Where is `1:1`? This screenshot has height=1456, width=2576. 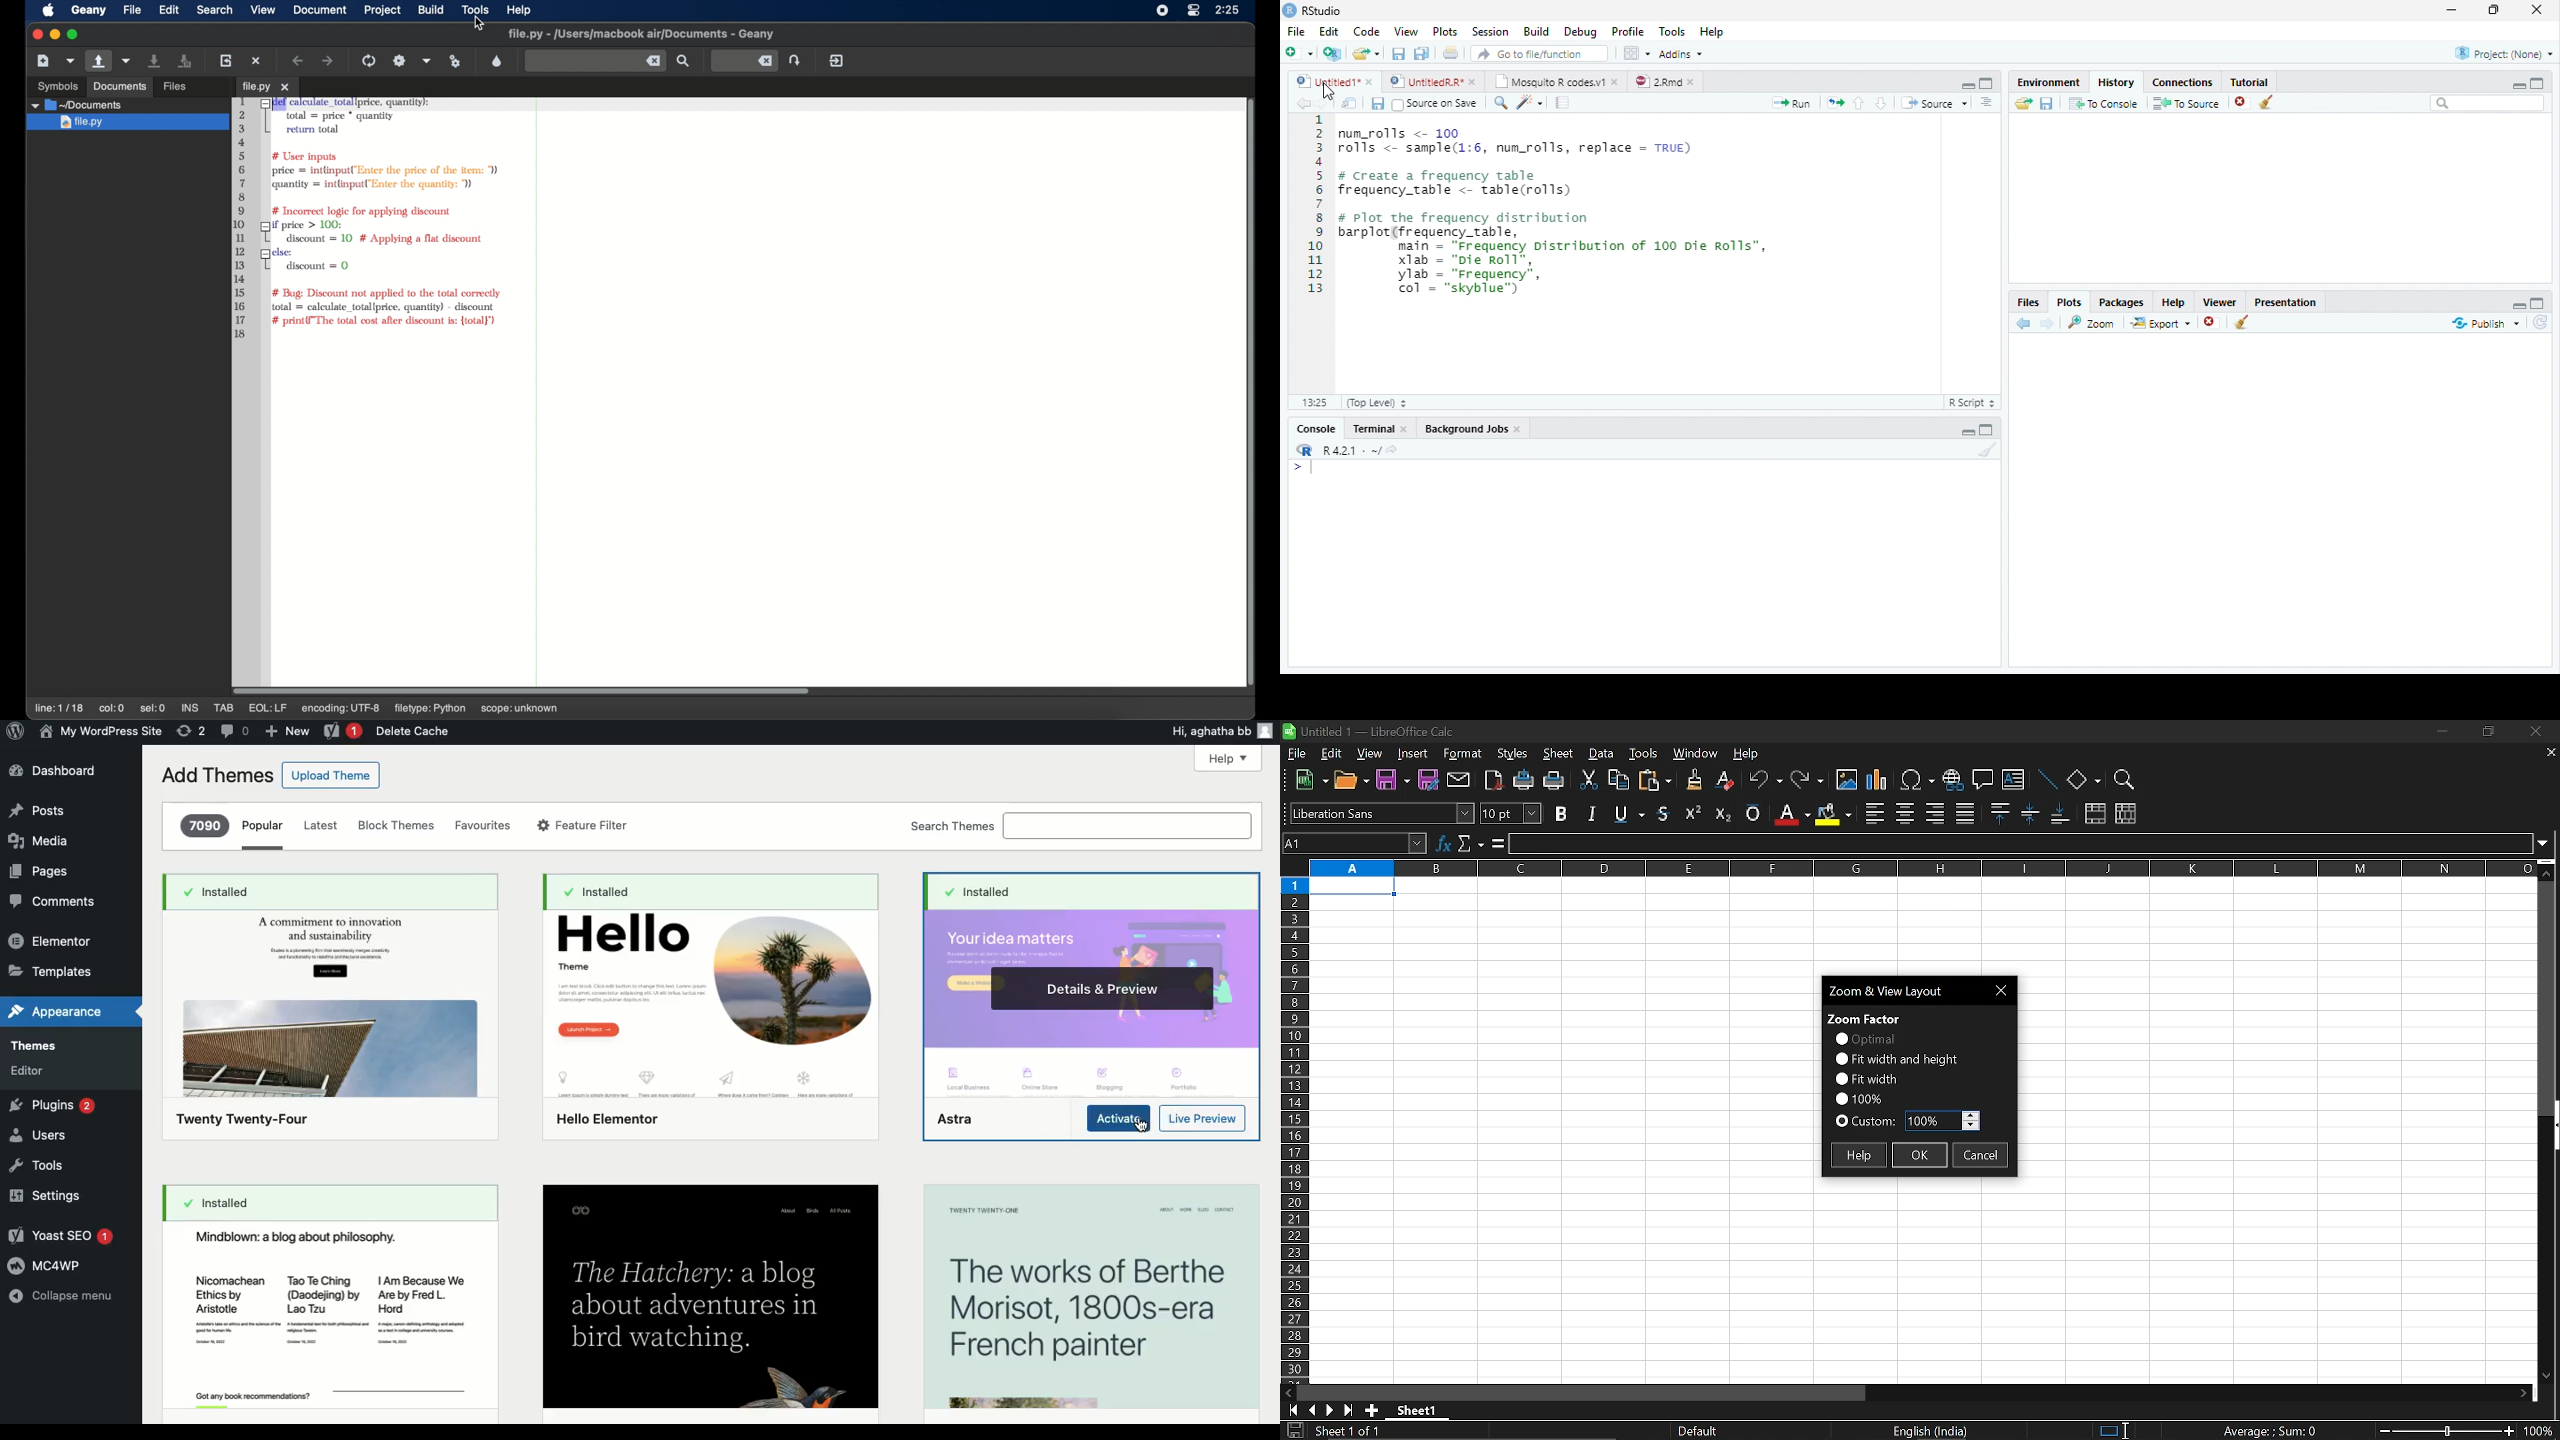
1:1 is located at coordinates (1313, 403).